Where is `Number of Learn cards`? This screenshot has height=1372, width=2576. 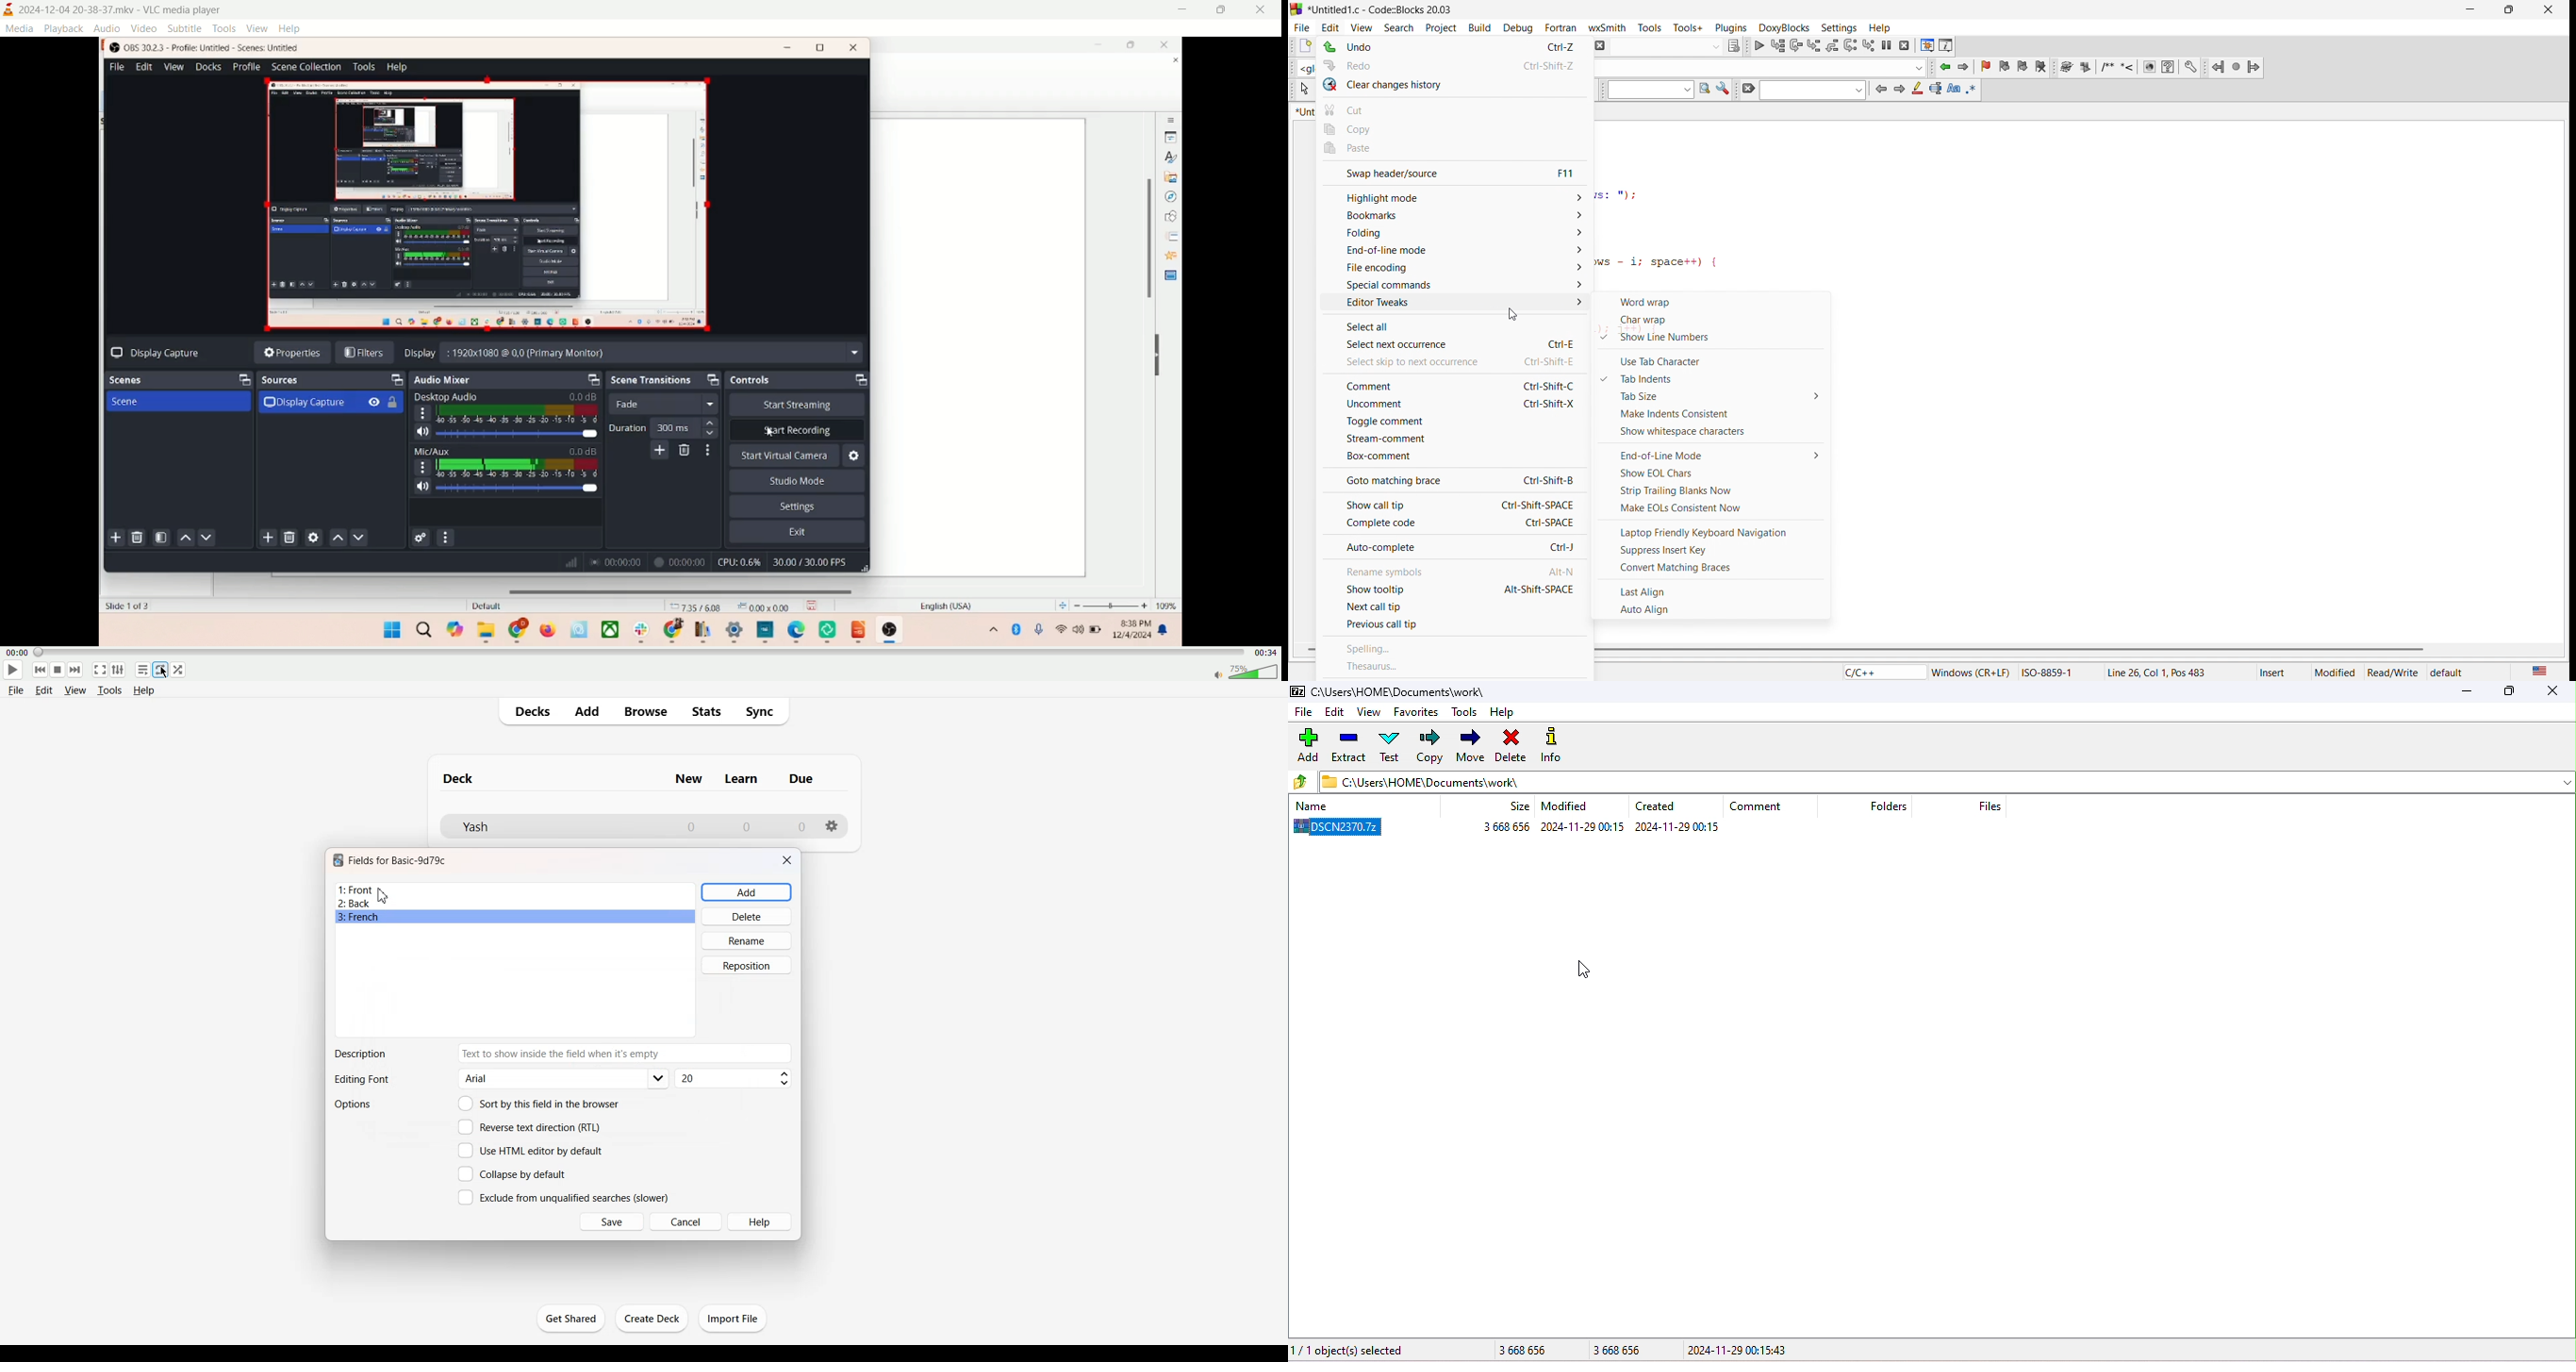 Number of Learn cards is located at coordinates (747, 826).